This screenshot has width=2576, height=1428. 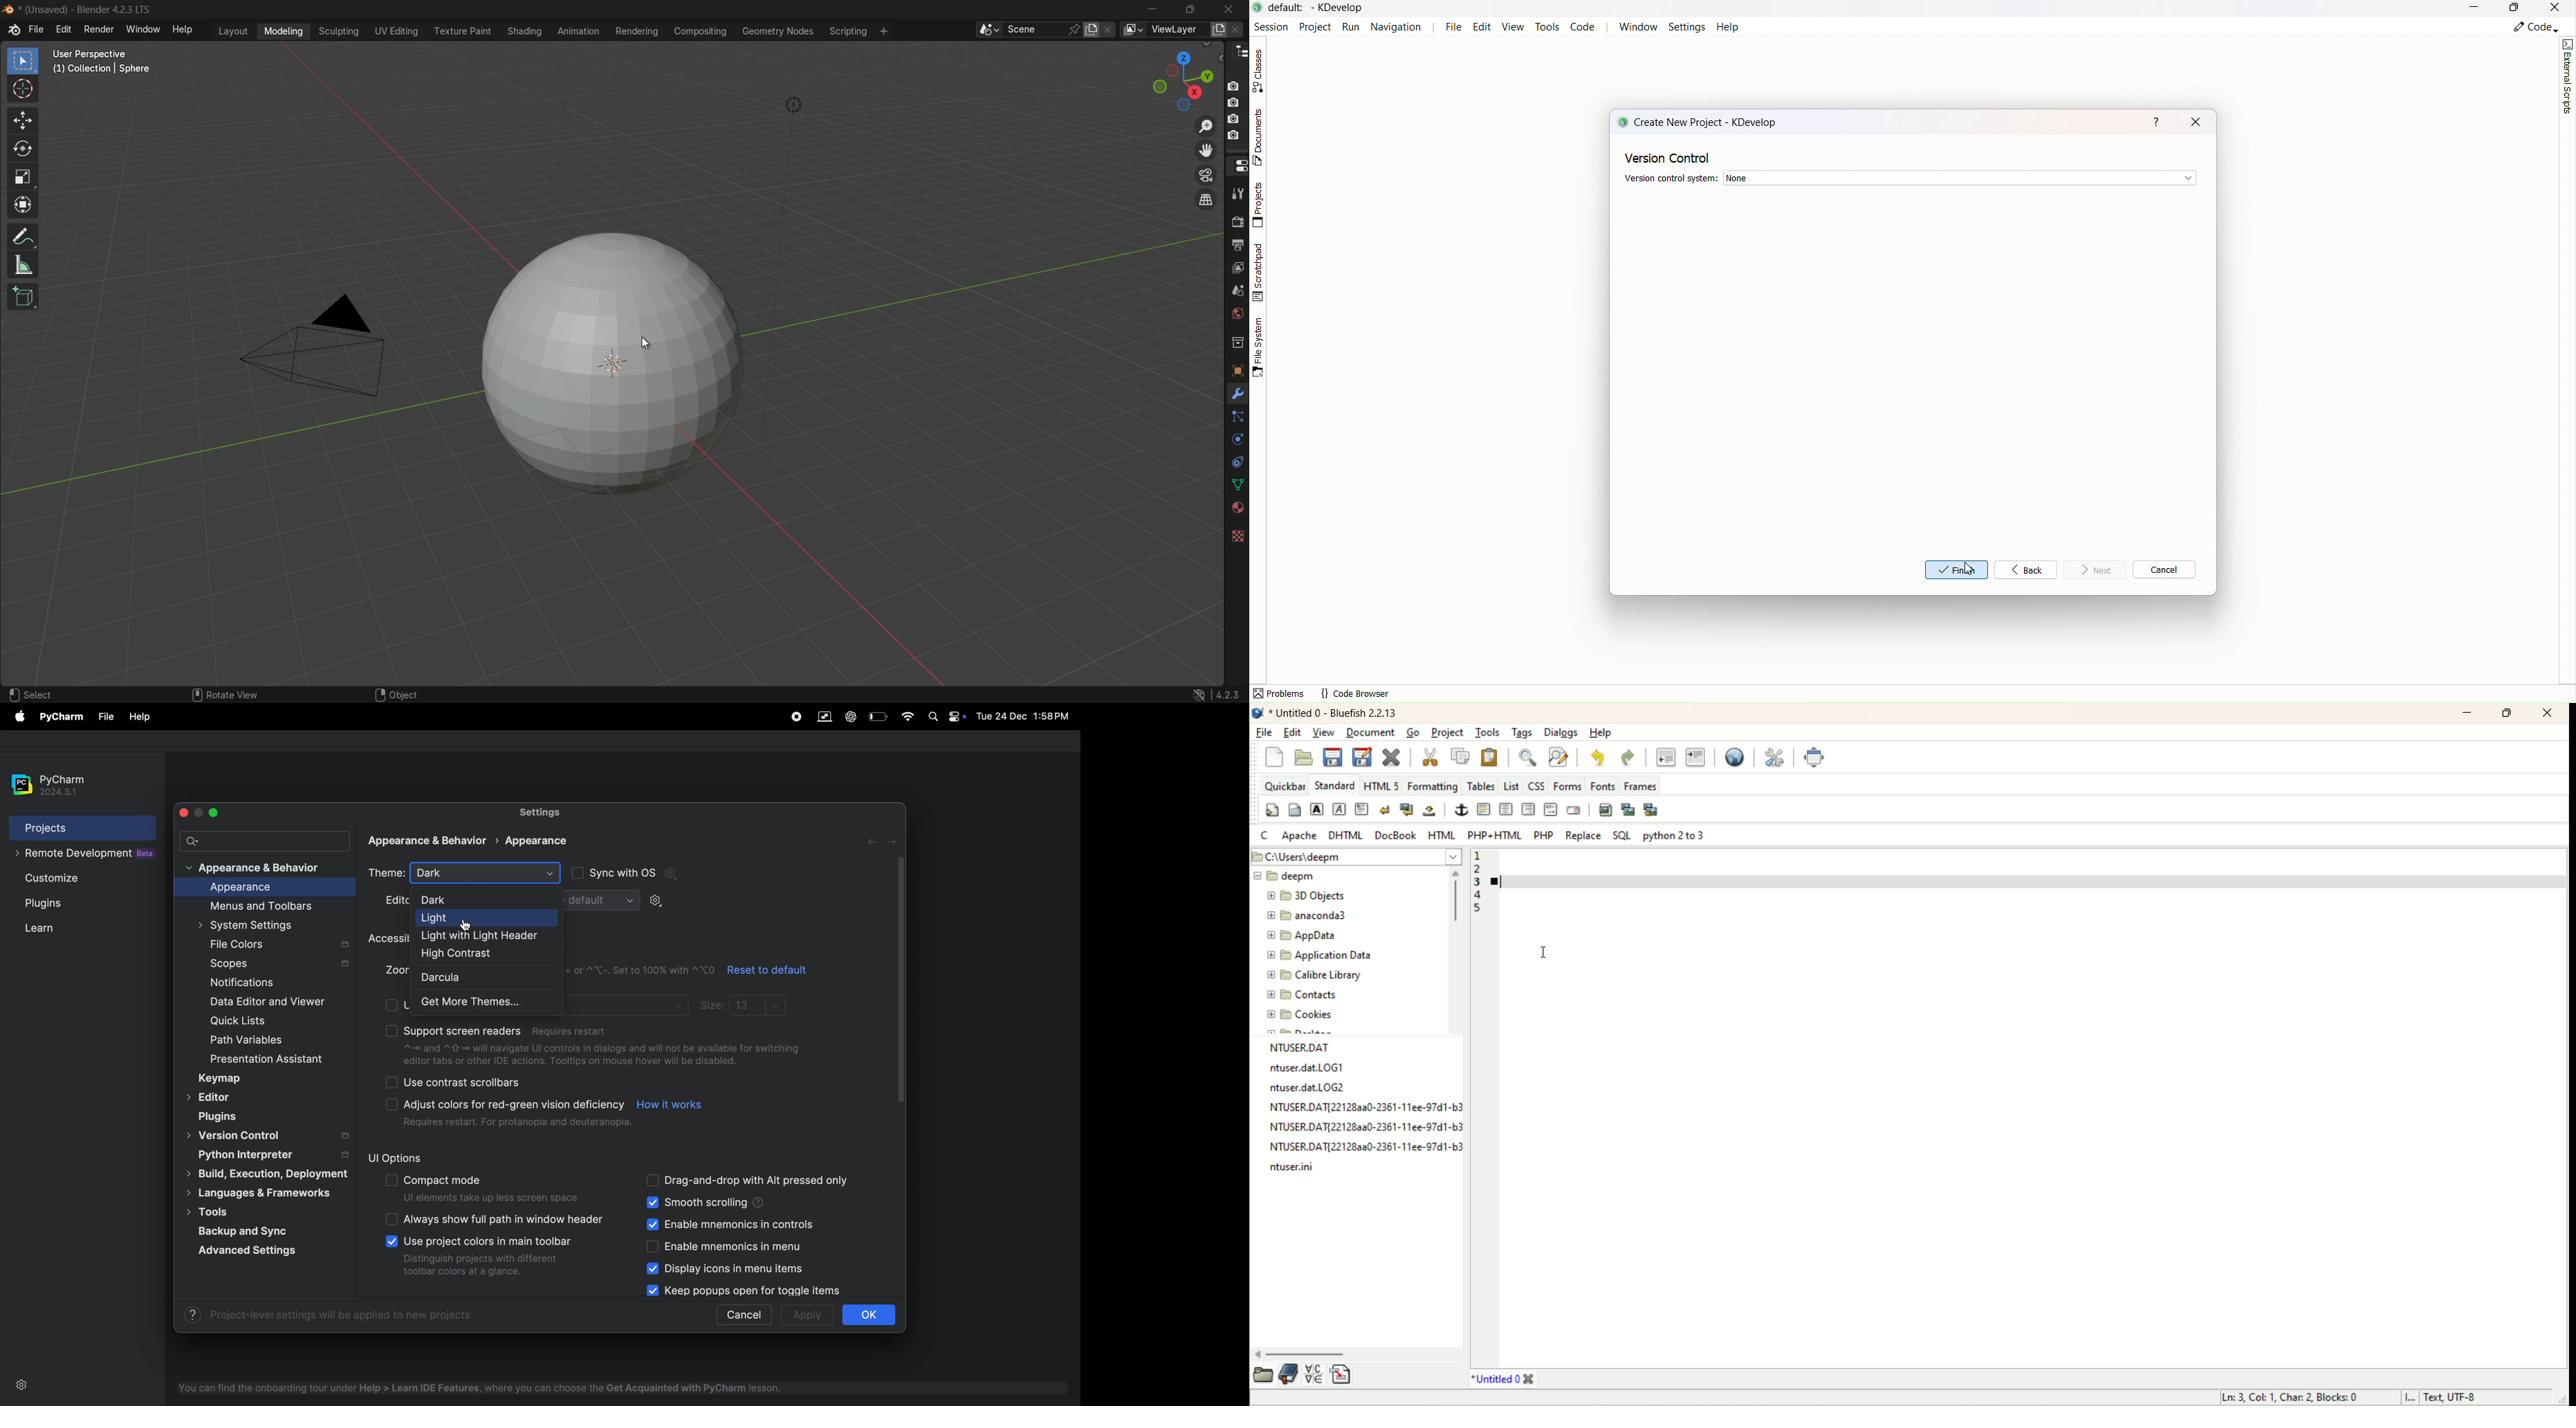 What do you see at coordinates (1237, 292) in the screenshot?
I see `scenes` at bounding box center [1237, 292].